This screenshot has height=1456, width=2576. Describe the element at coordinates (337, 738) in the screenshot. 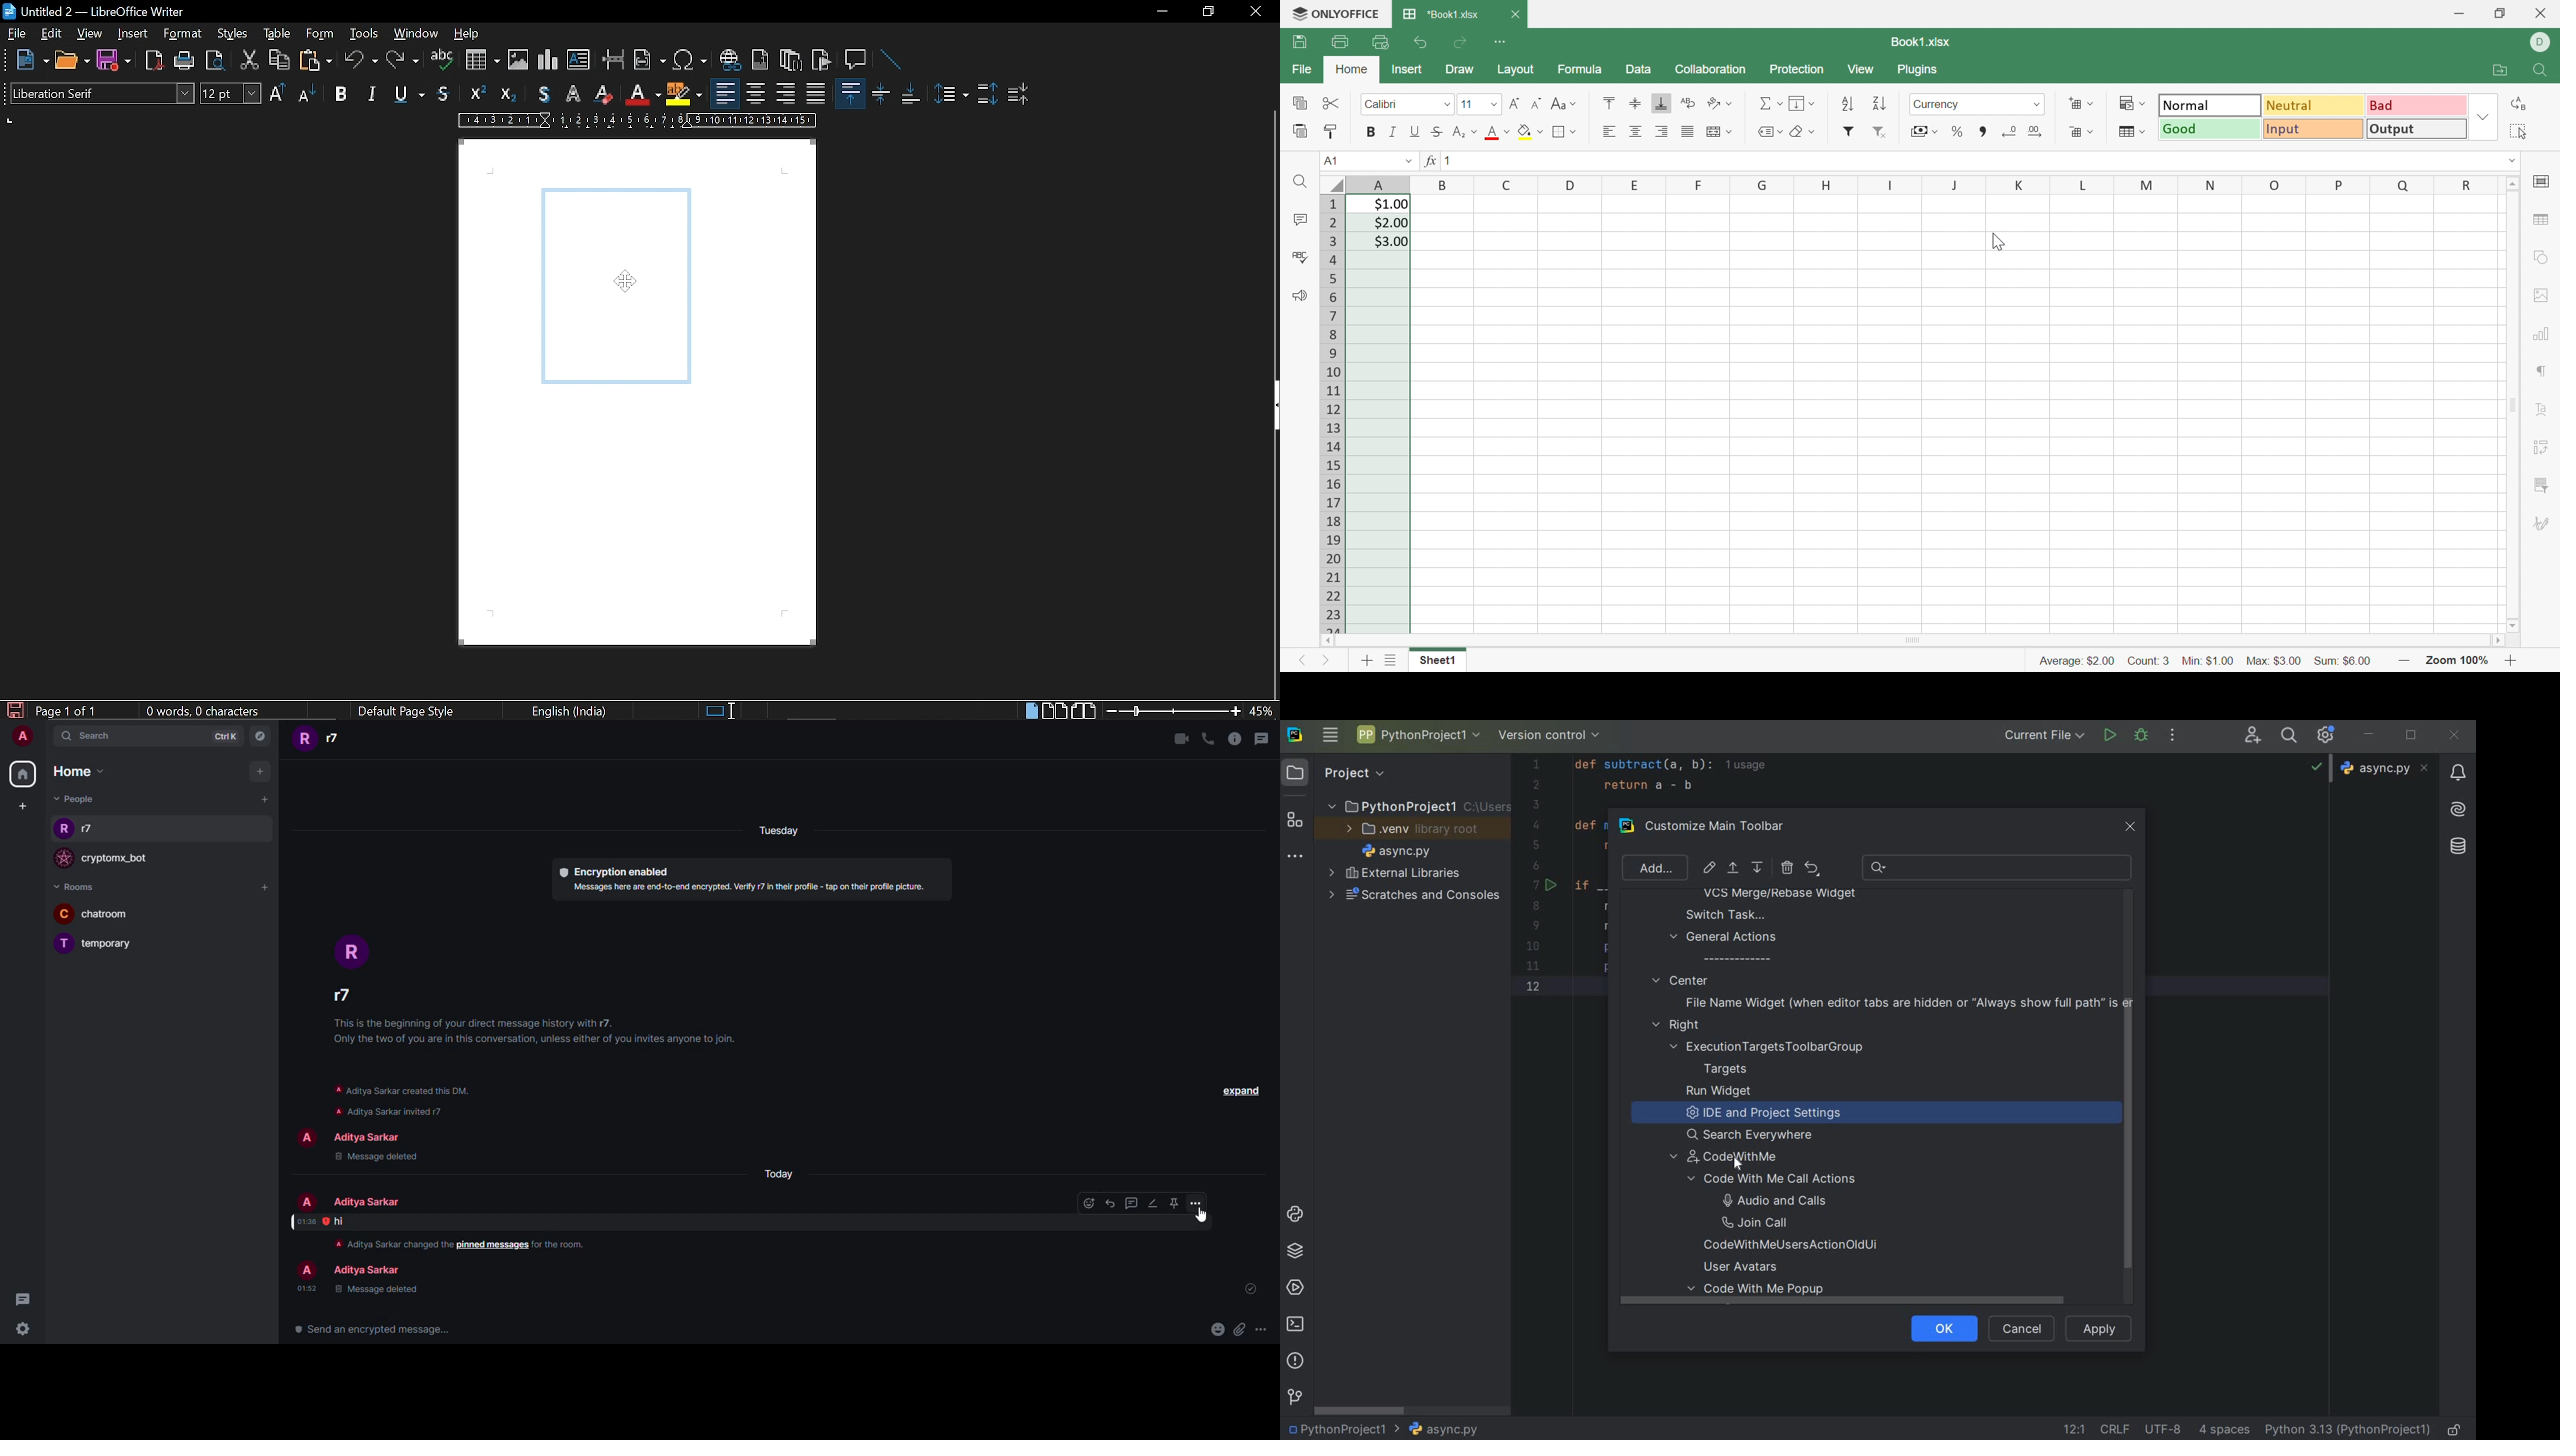

I see `people` at that location.